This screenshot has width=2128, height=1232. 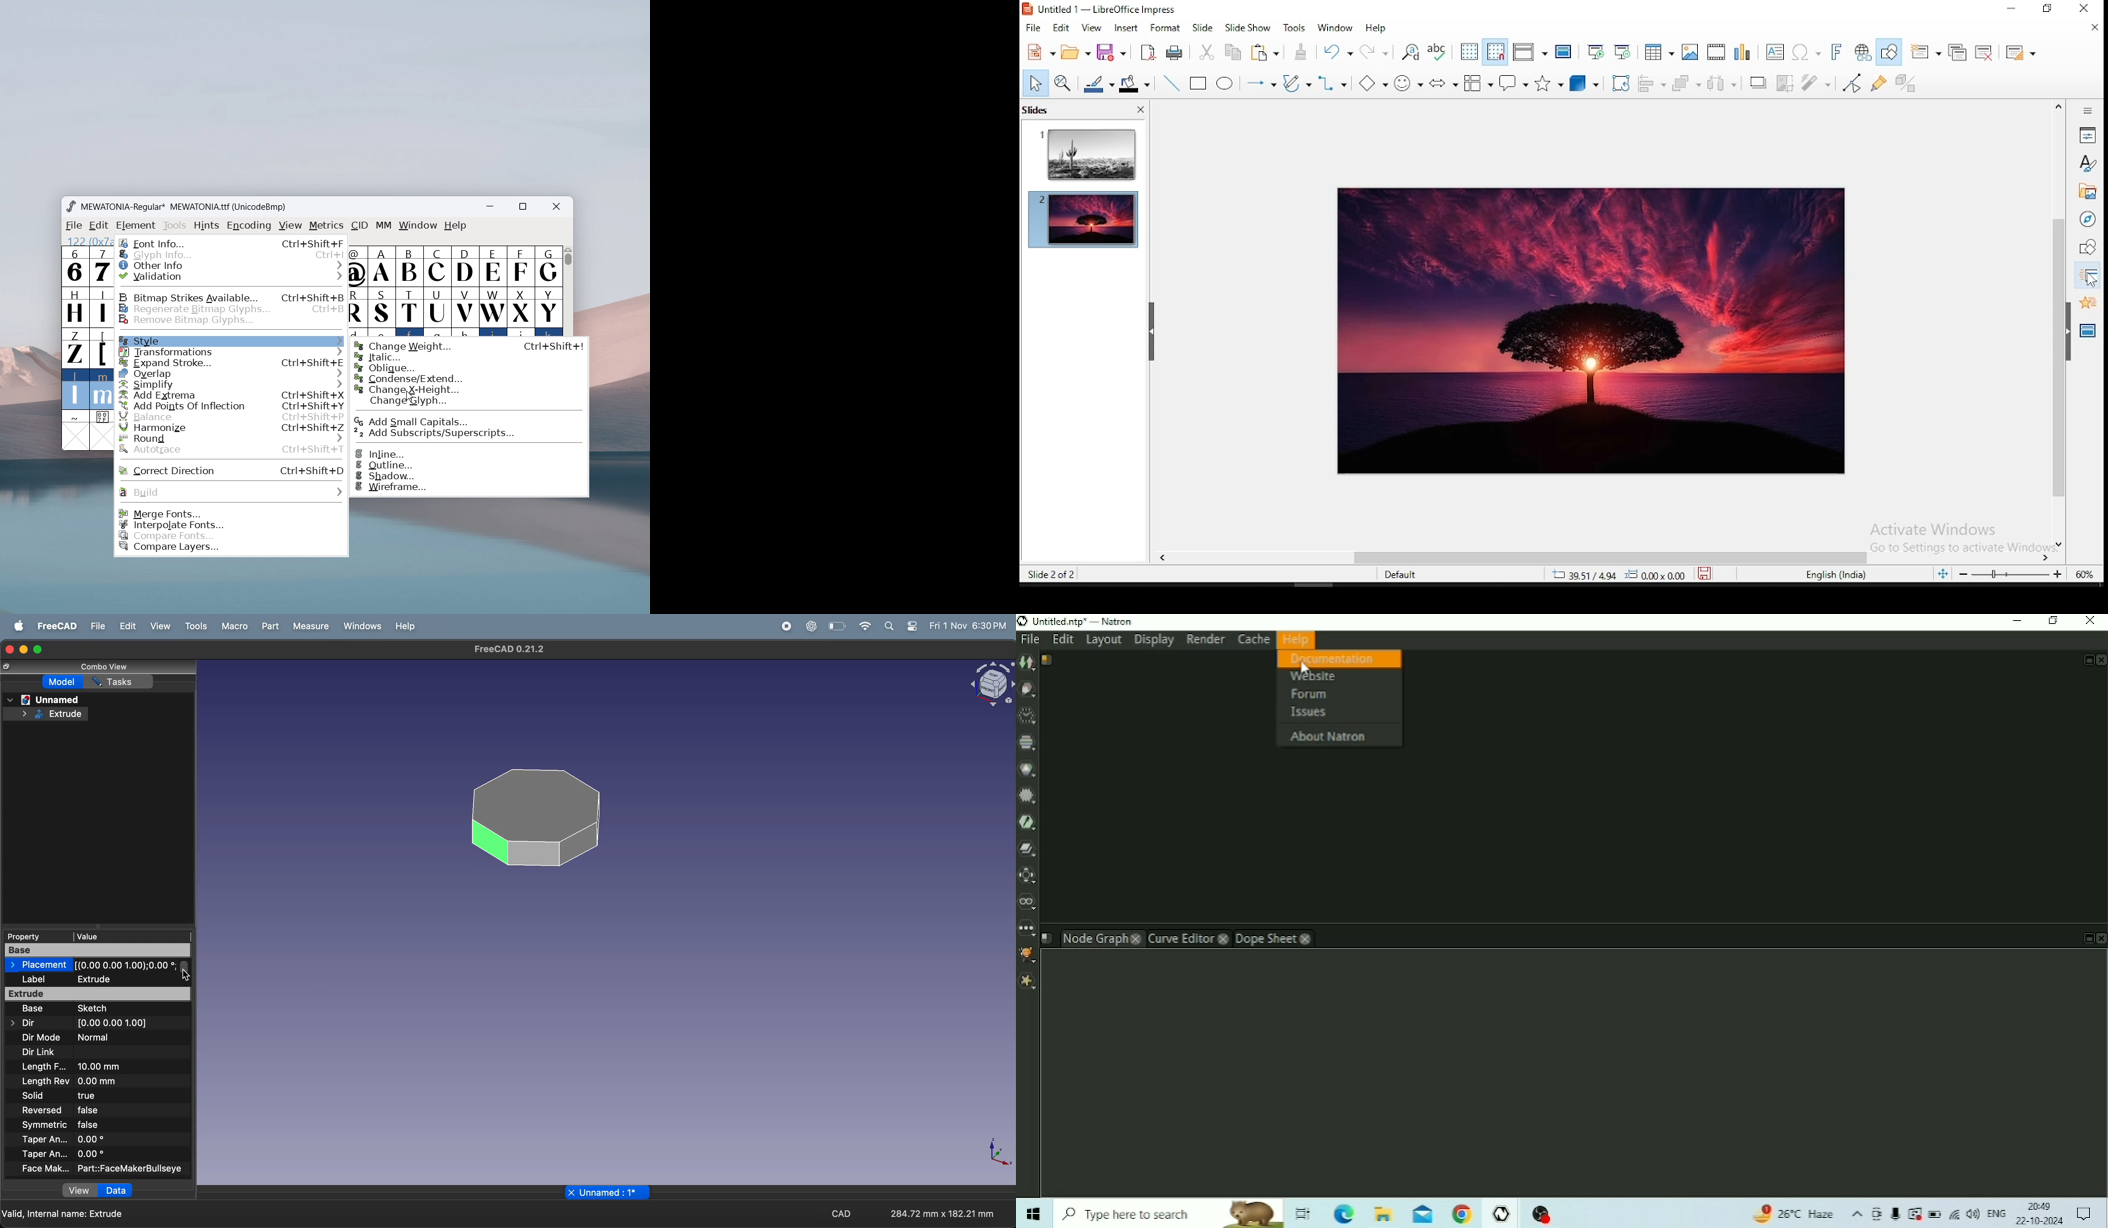 What do you see at coordinates (1441, 53) in the screenshot?
I see `spell check` at bounding box center [1441, 53].